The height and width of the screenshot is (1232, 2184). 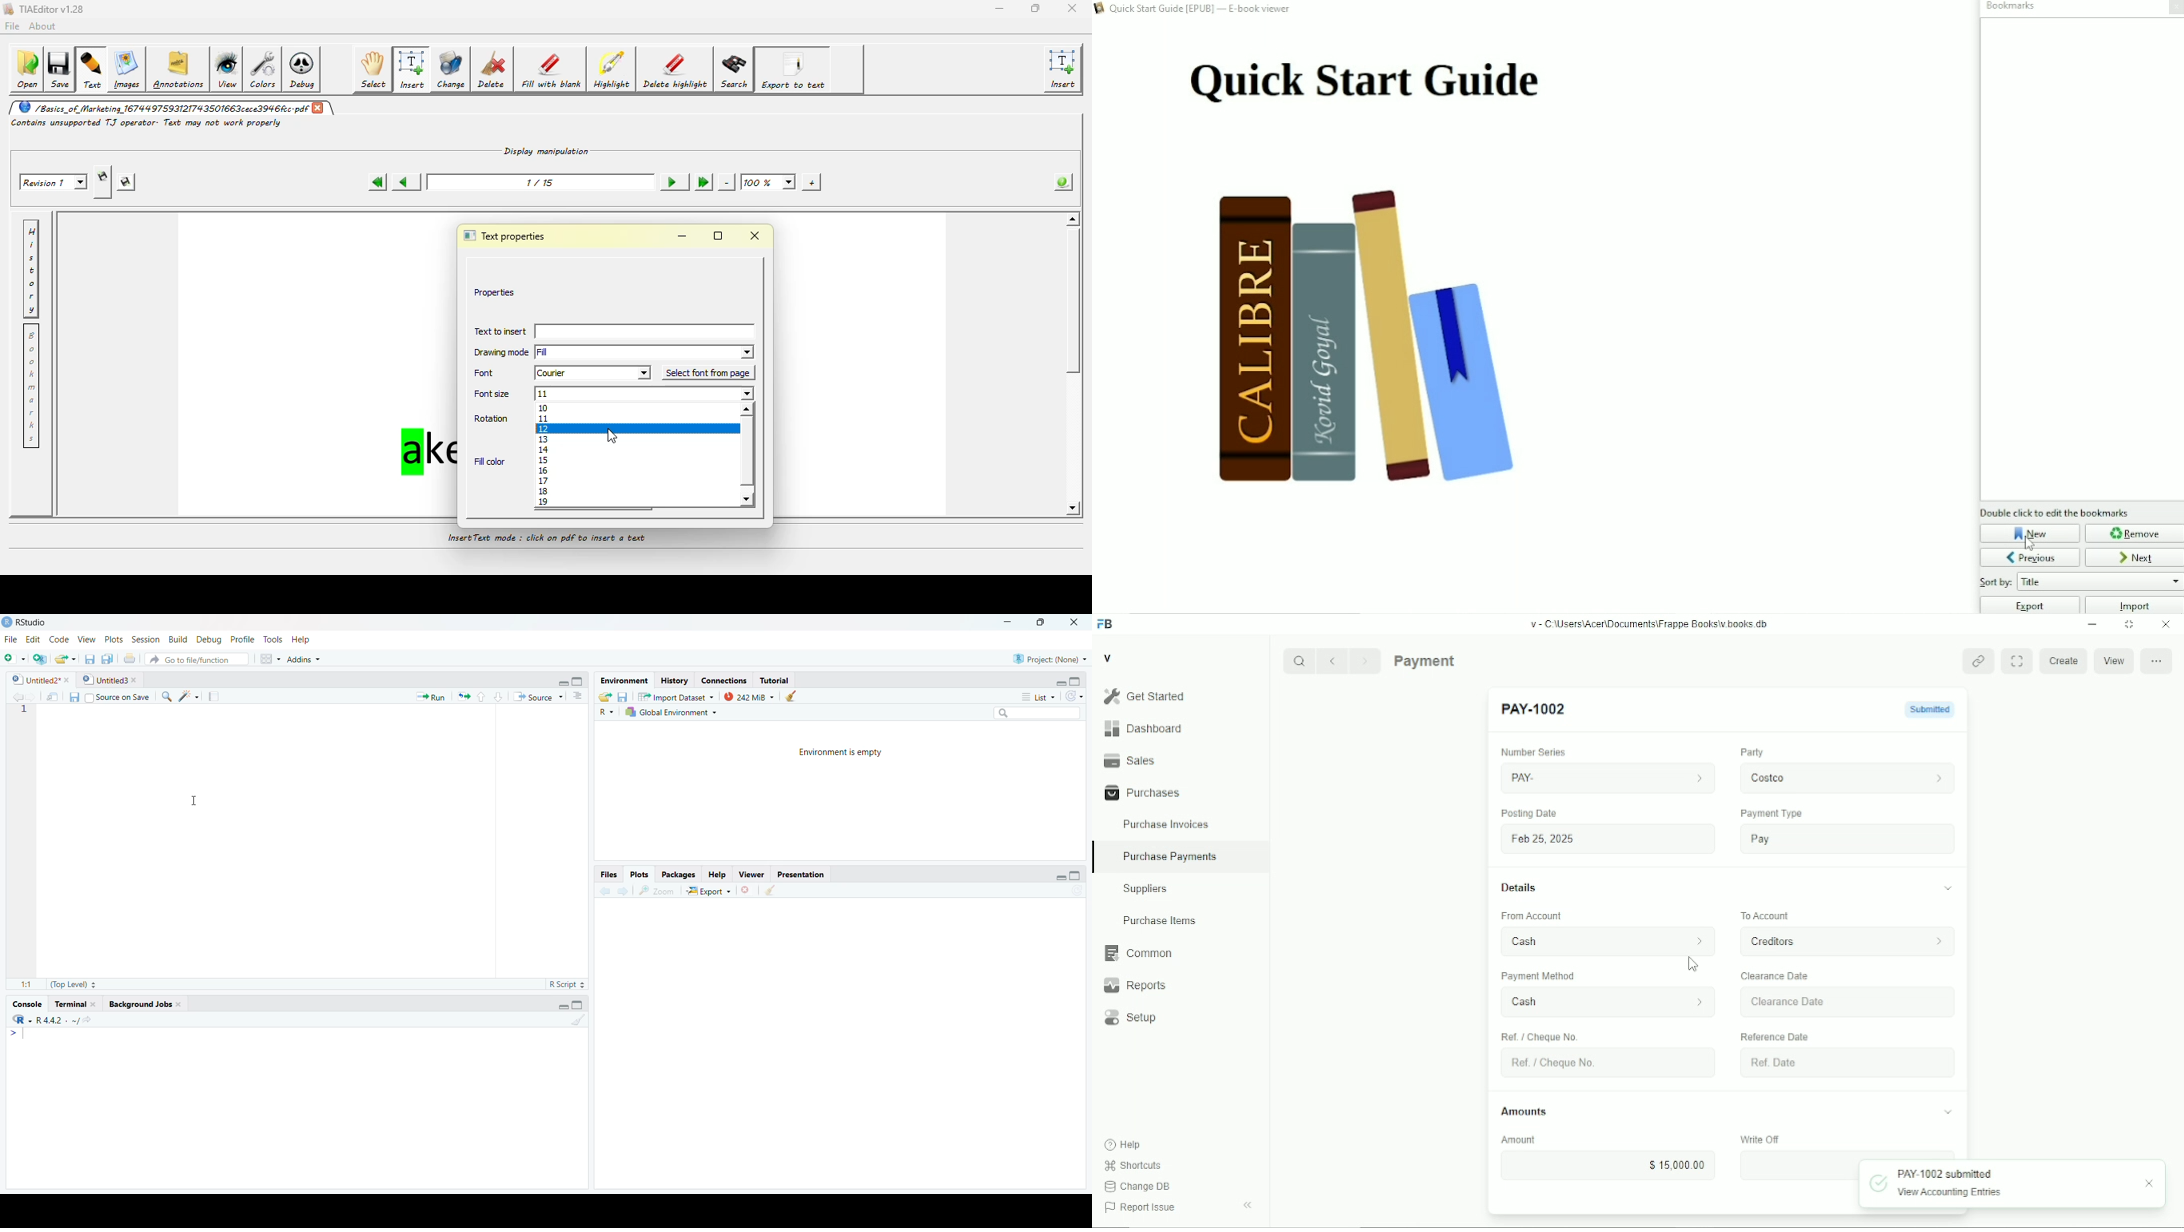 I want to click on Details, so click(x=1519, y=888).